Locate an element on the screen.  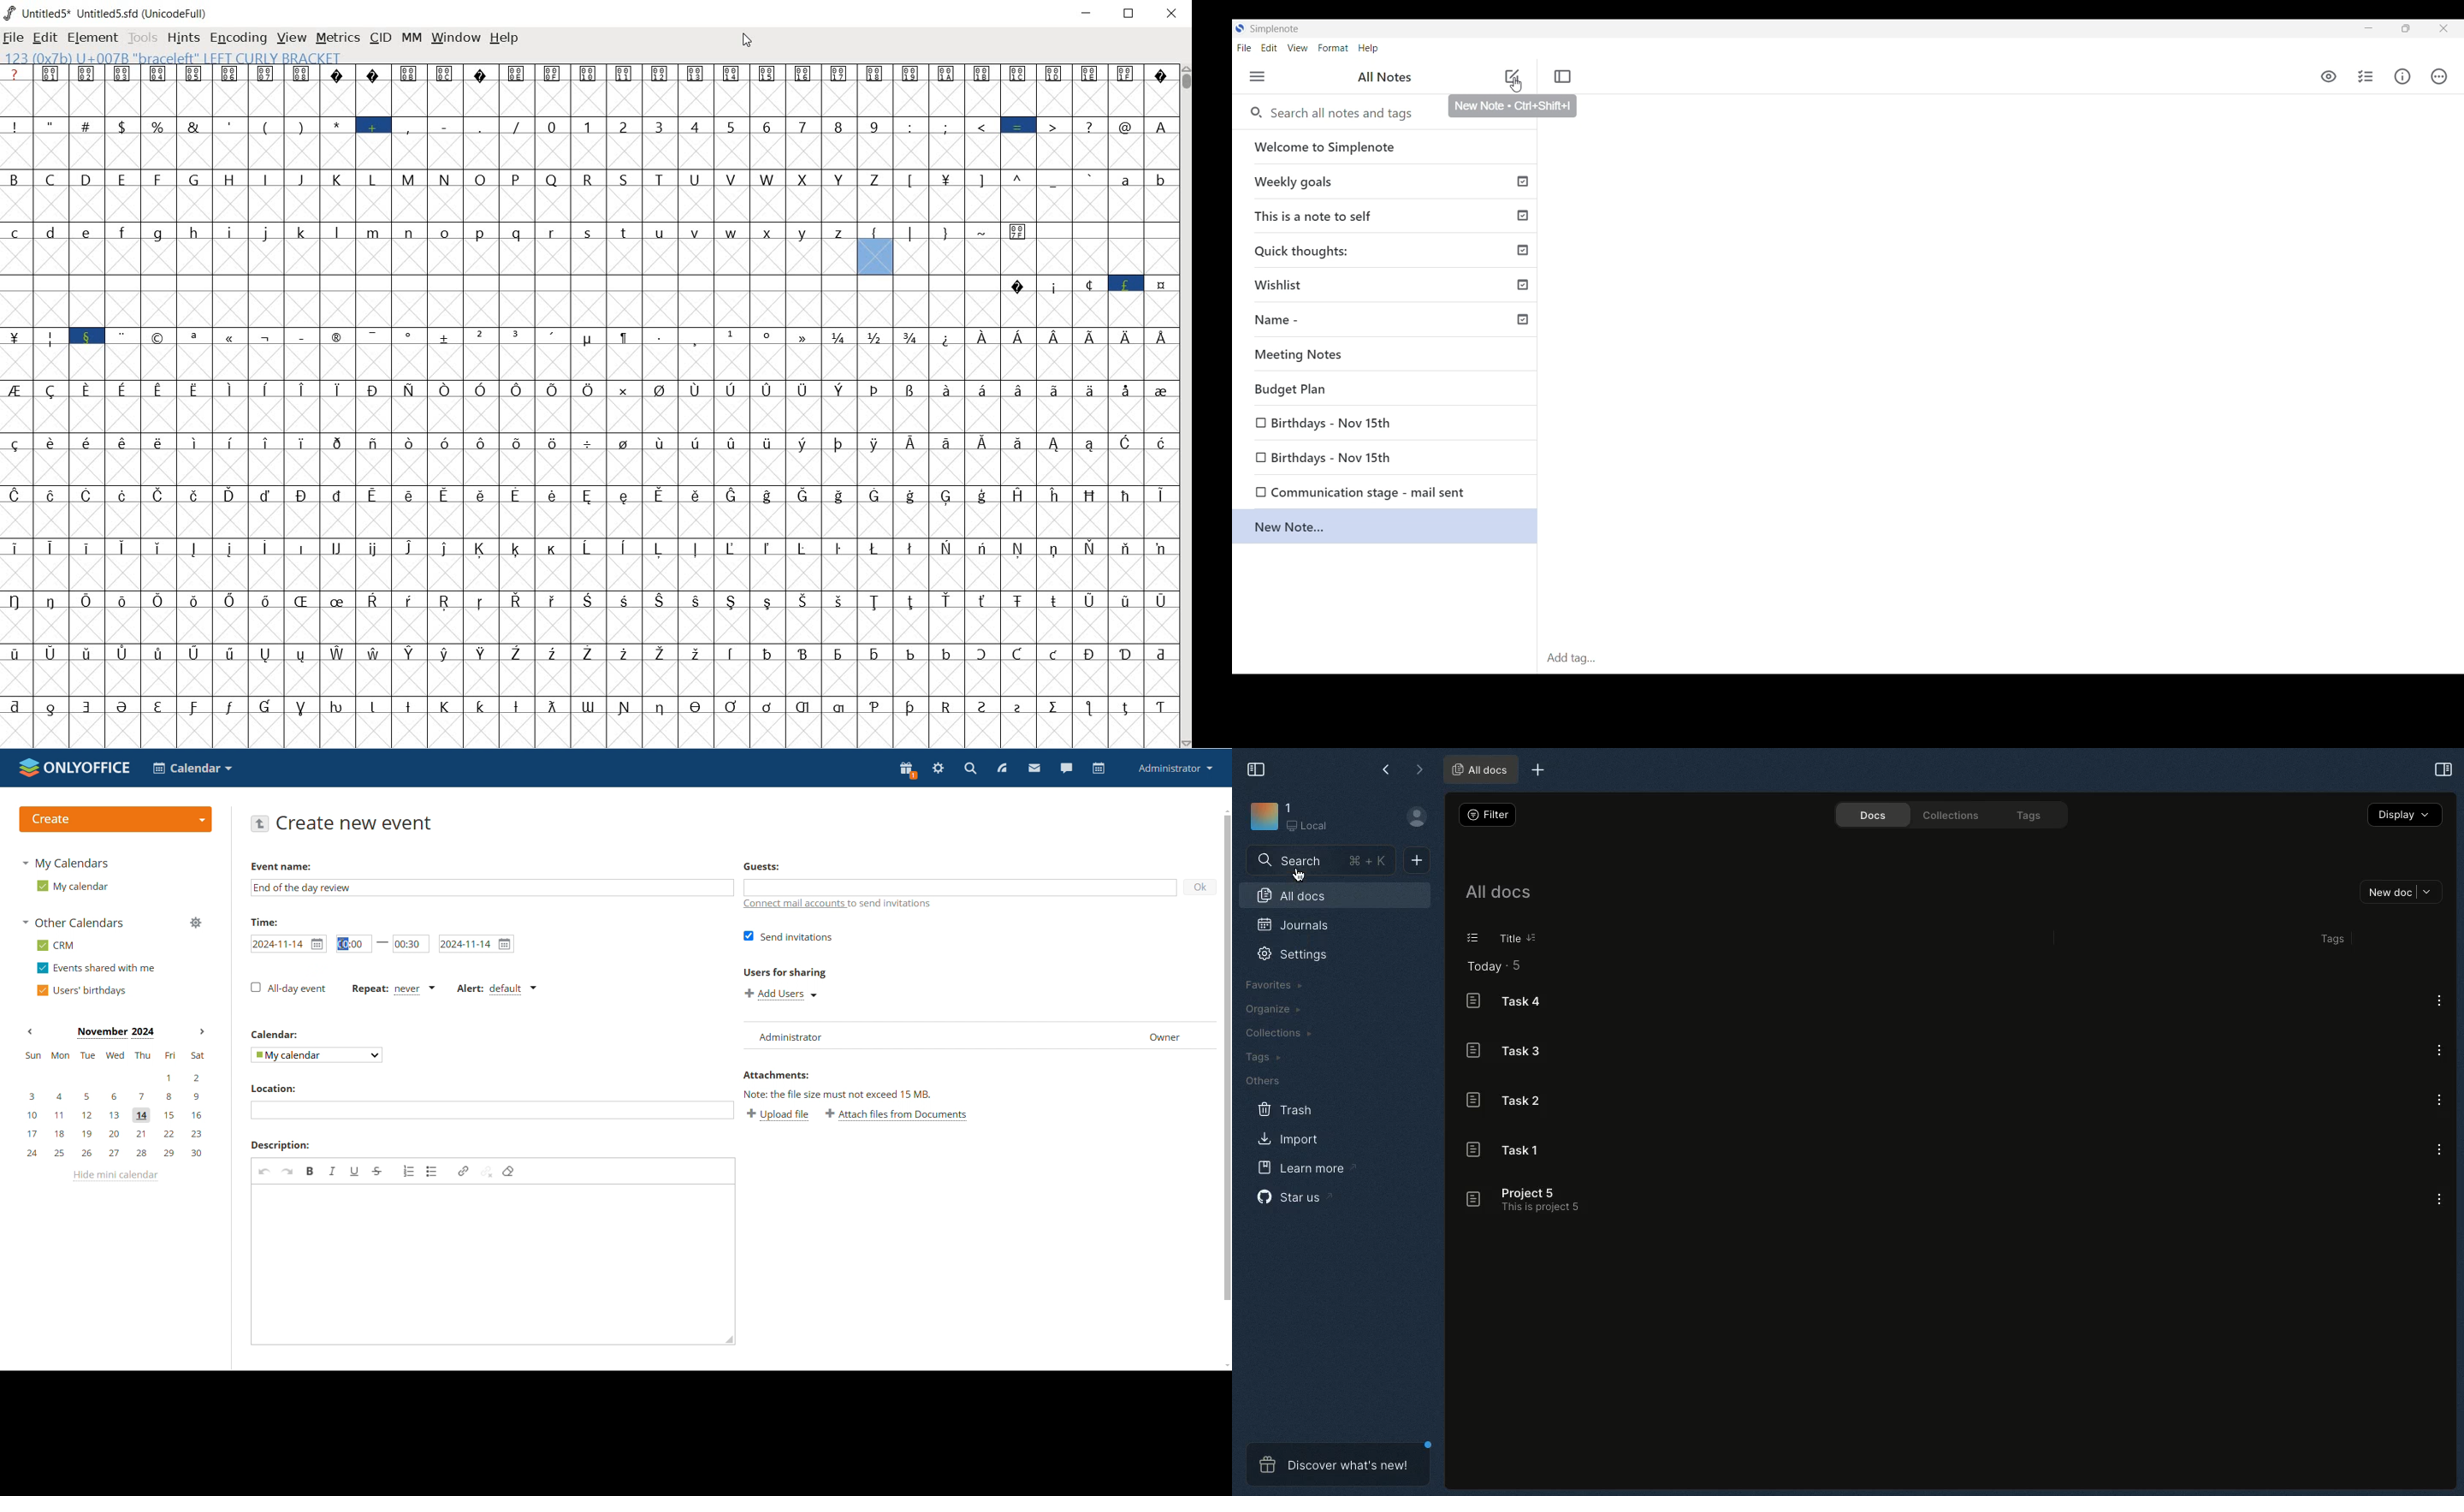
Today is located at coordinates (1480, 968).